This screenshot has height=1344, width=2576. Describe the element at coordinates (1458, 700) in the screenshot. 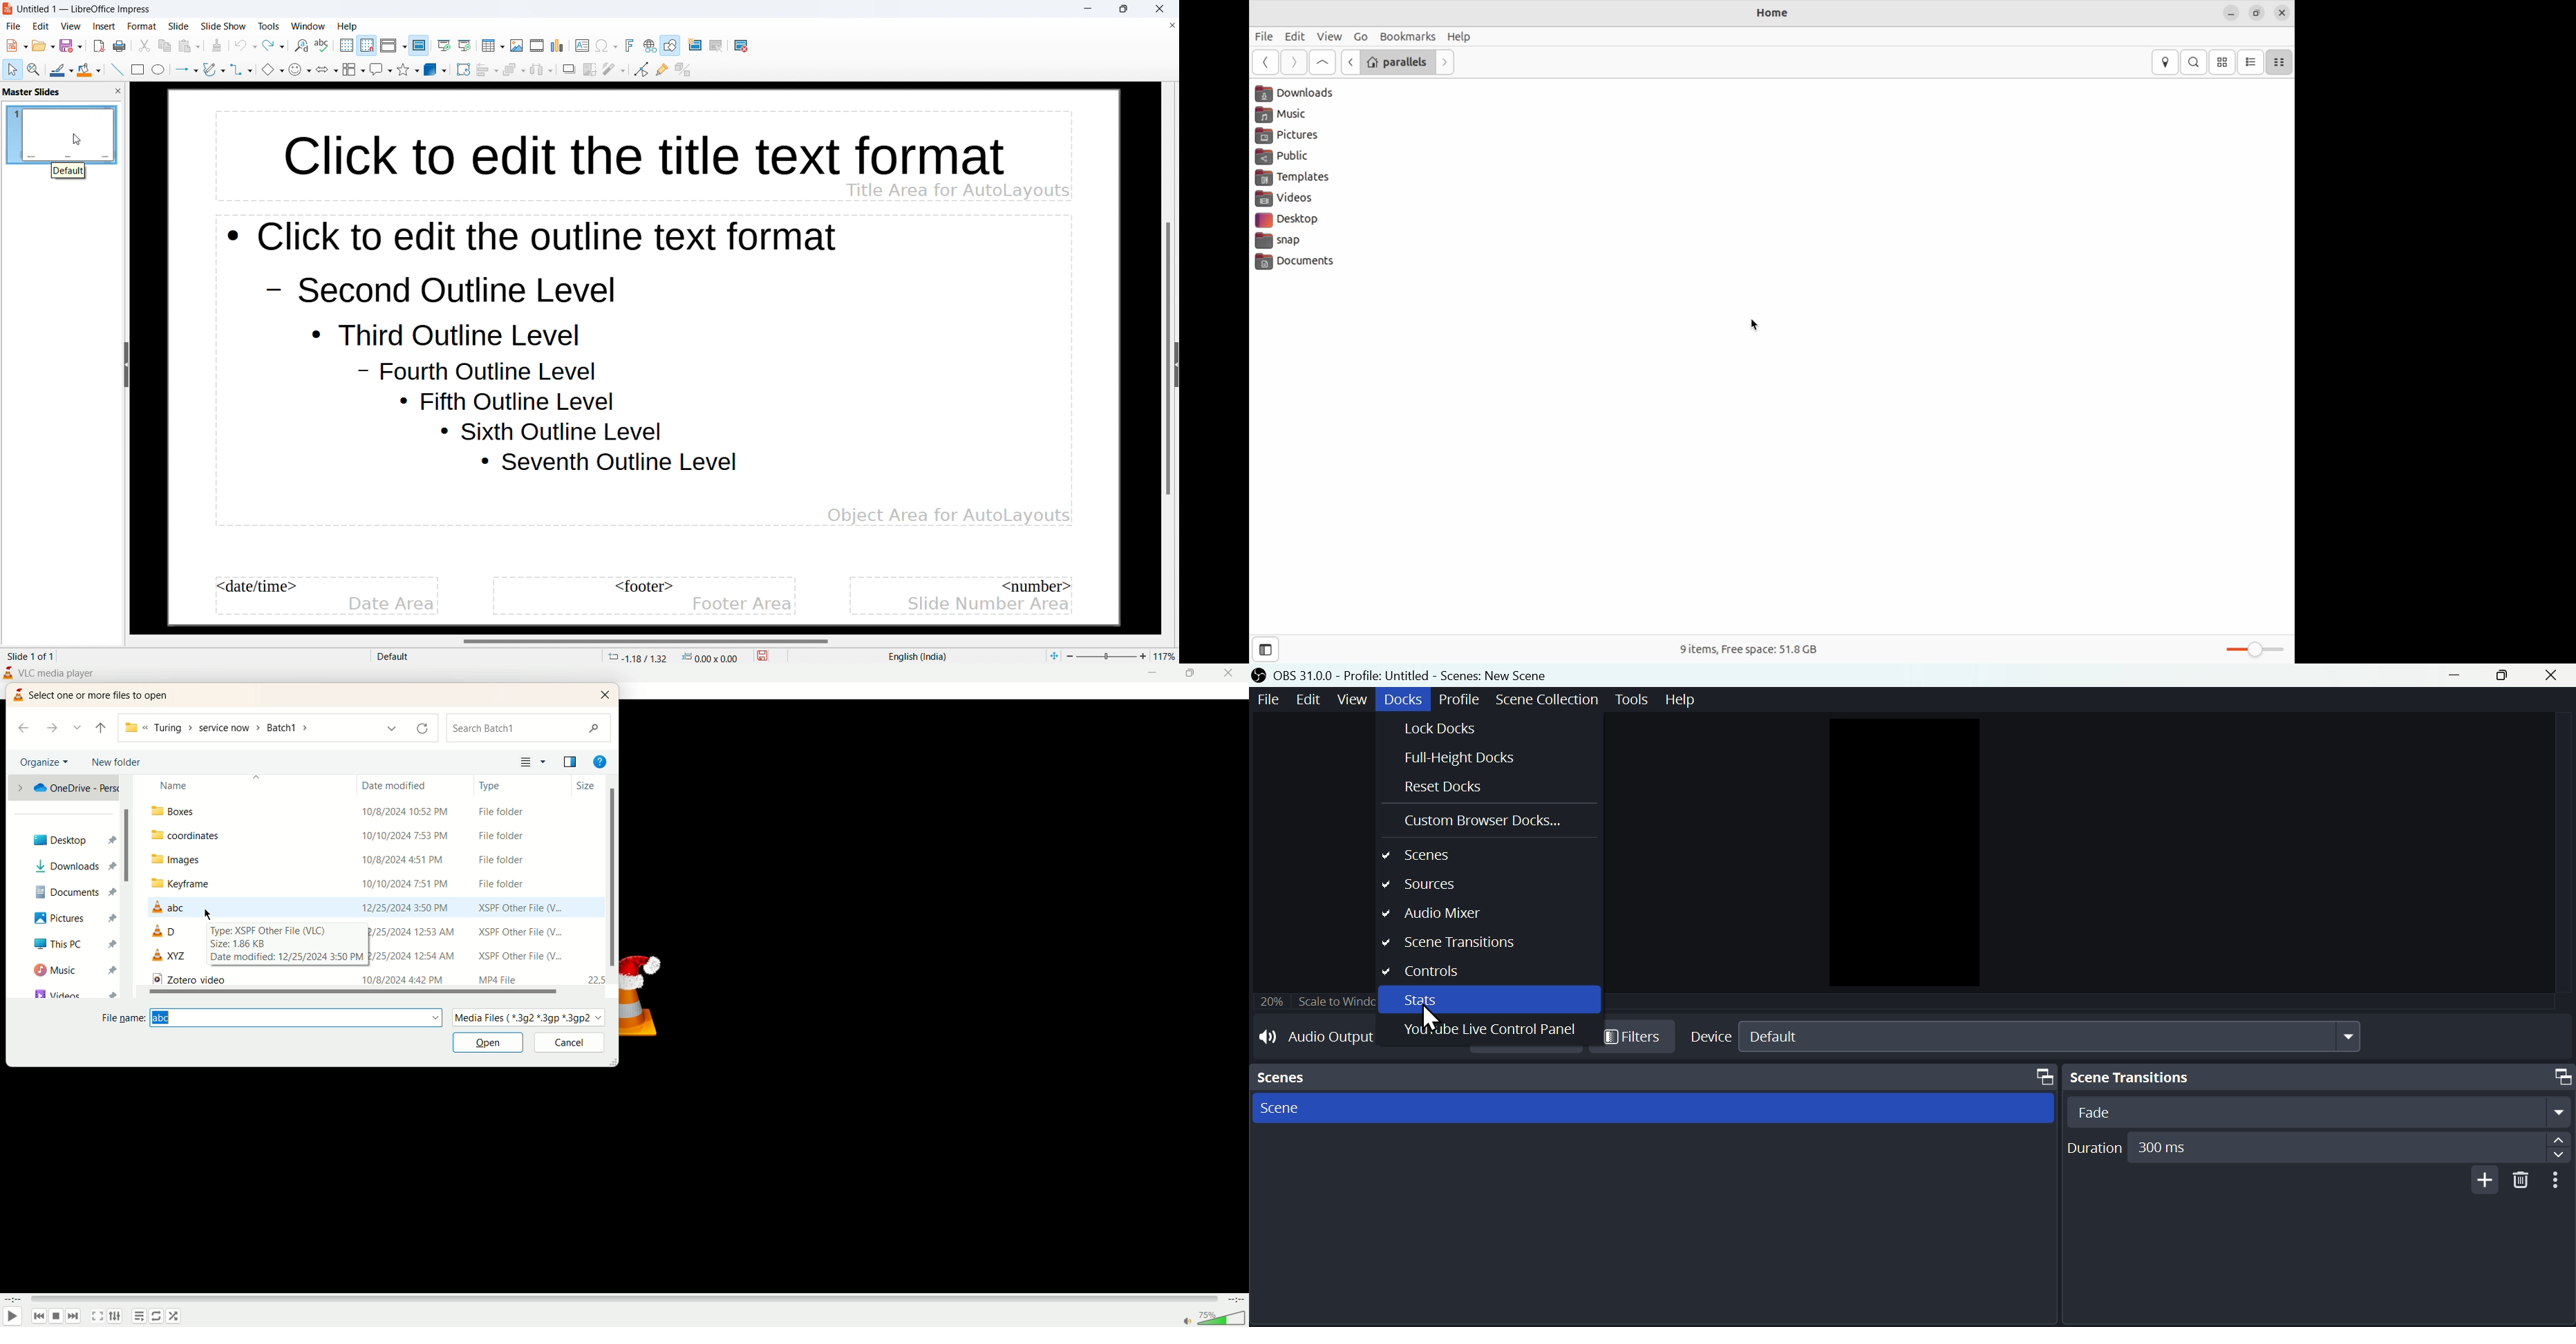

I see `Profile` at that location.